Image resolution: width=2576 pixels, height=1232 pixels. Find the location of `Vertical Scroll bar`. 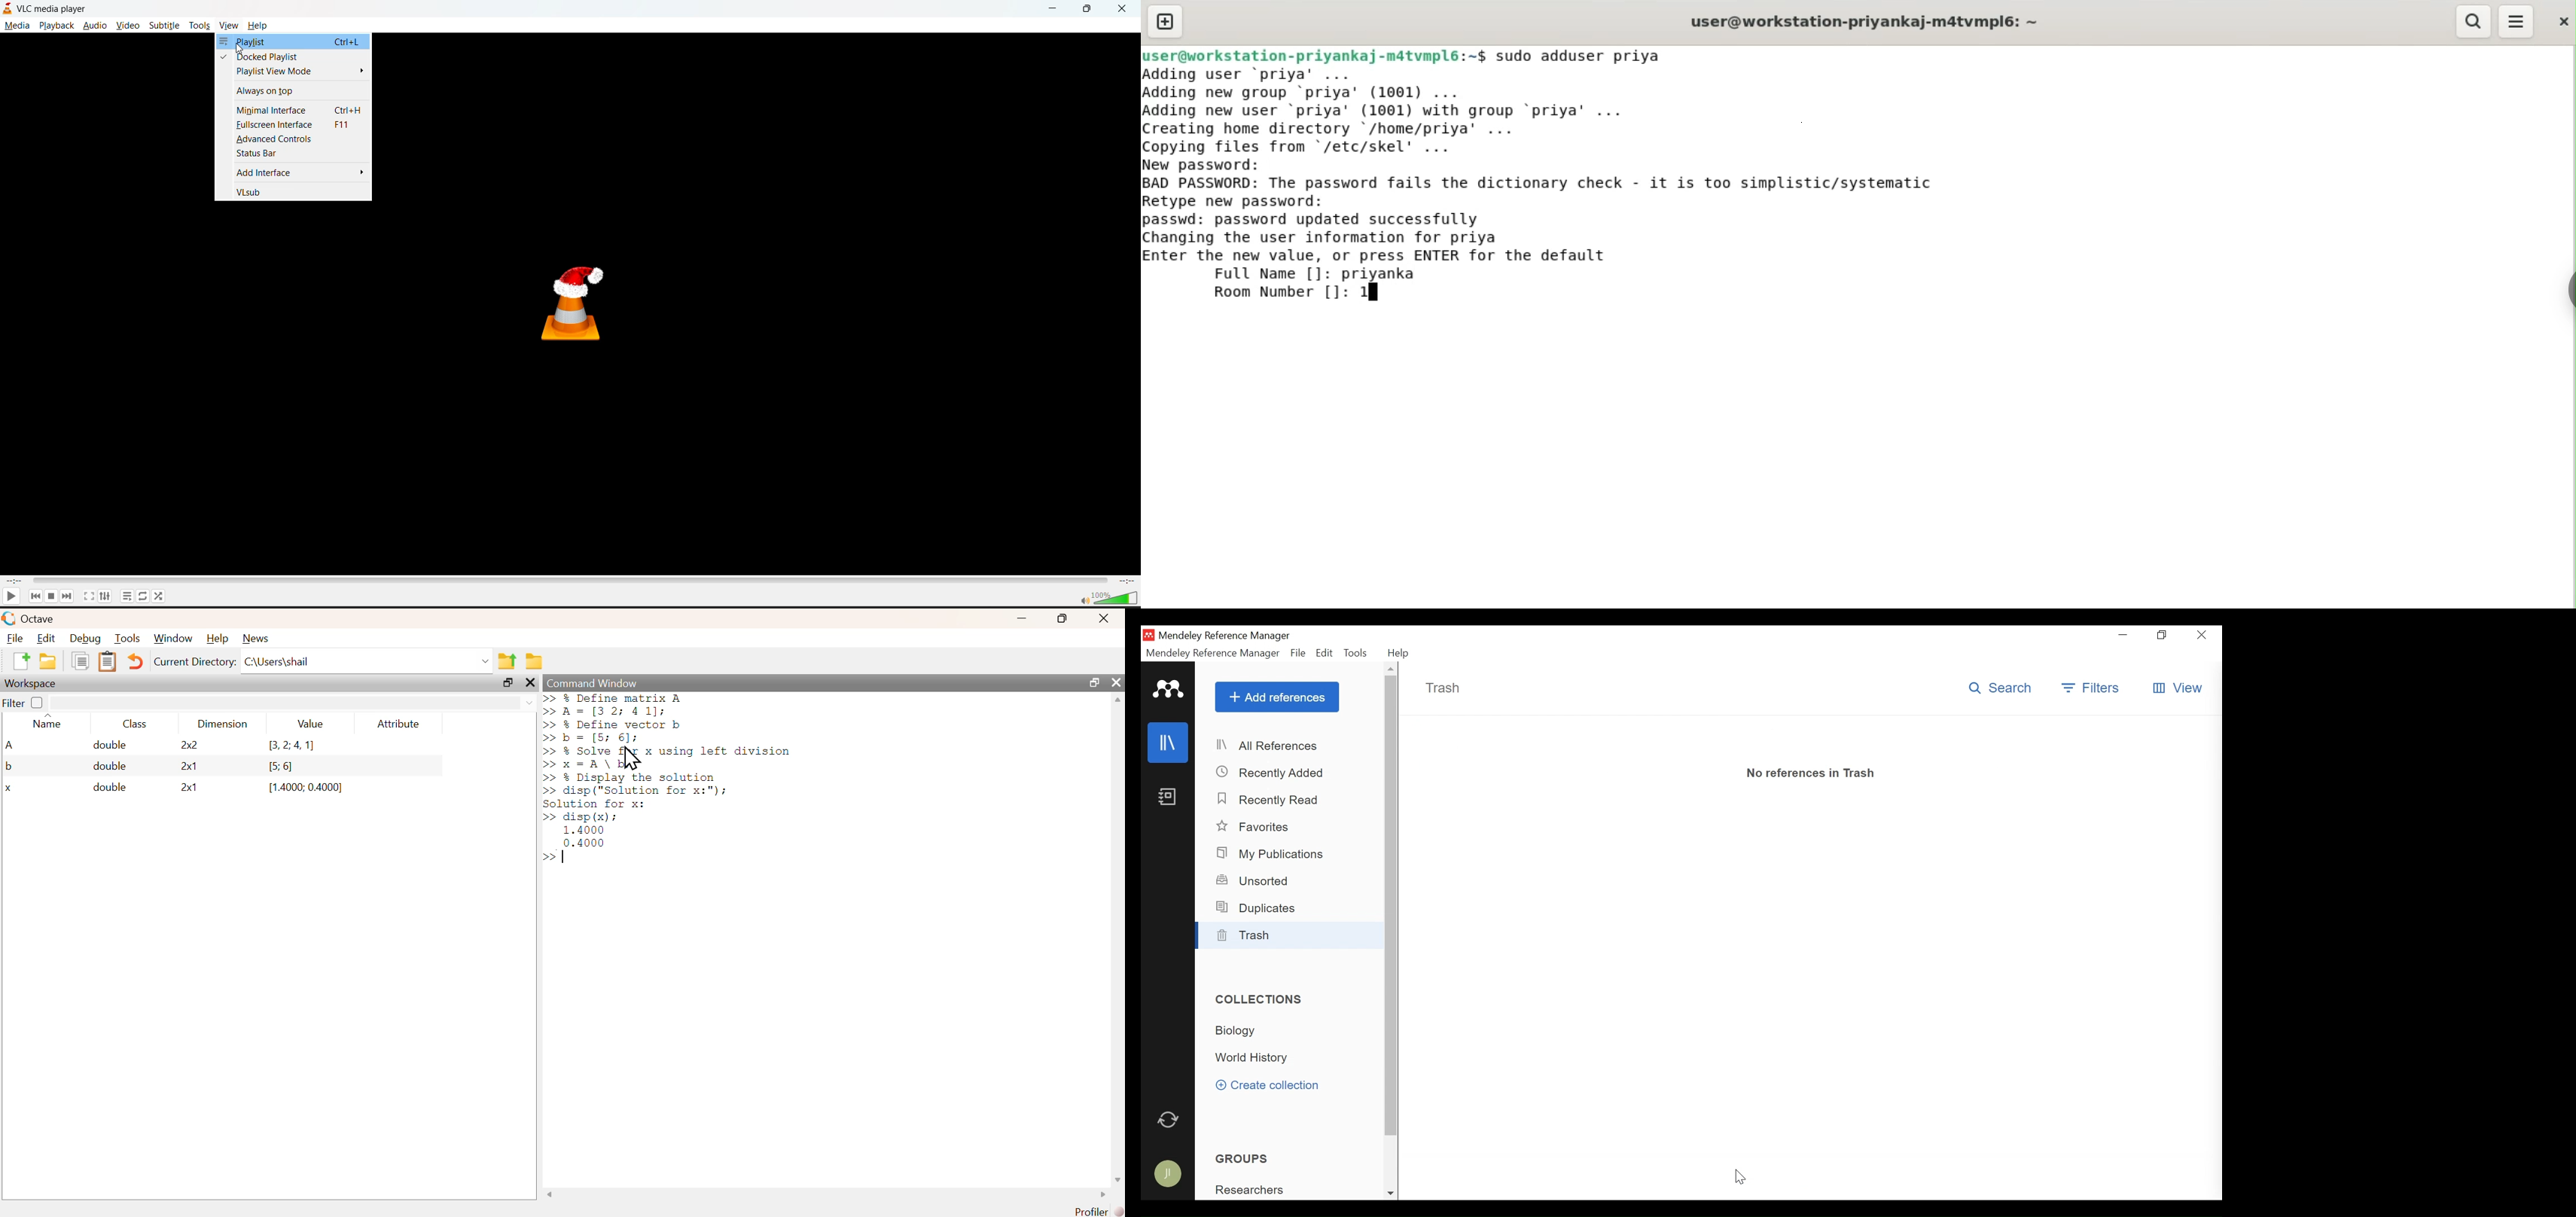

Vertical Scroll bar is located at coordinates (1392, 908).